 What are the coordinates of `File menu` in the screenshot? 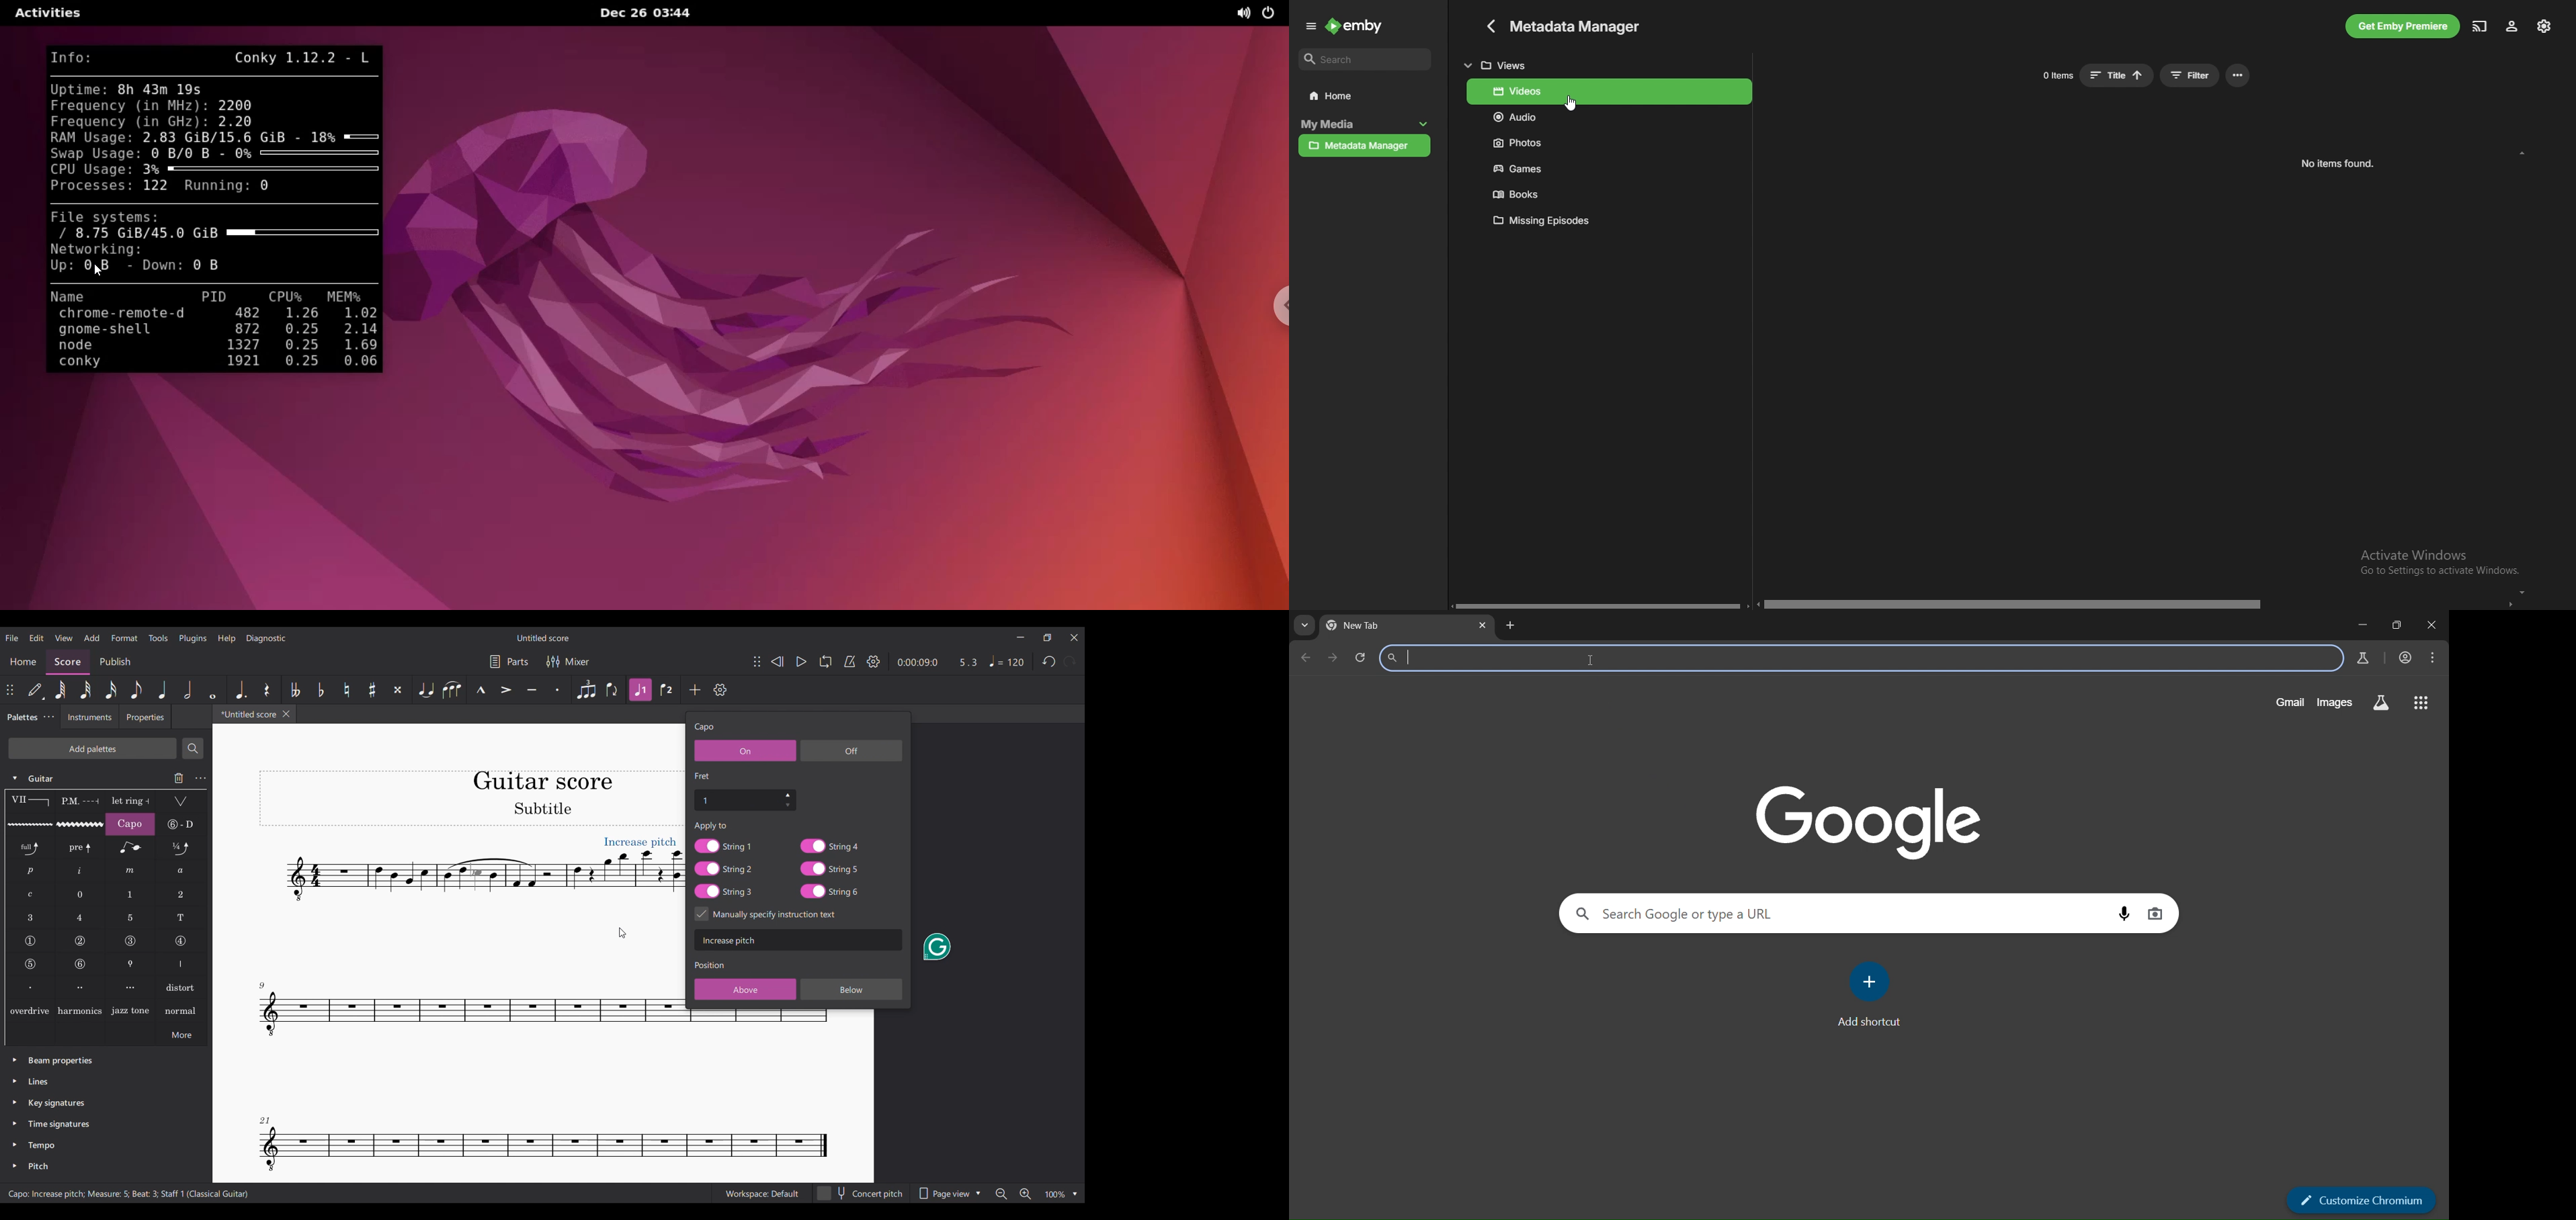 It's located at (12, 638).